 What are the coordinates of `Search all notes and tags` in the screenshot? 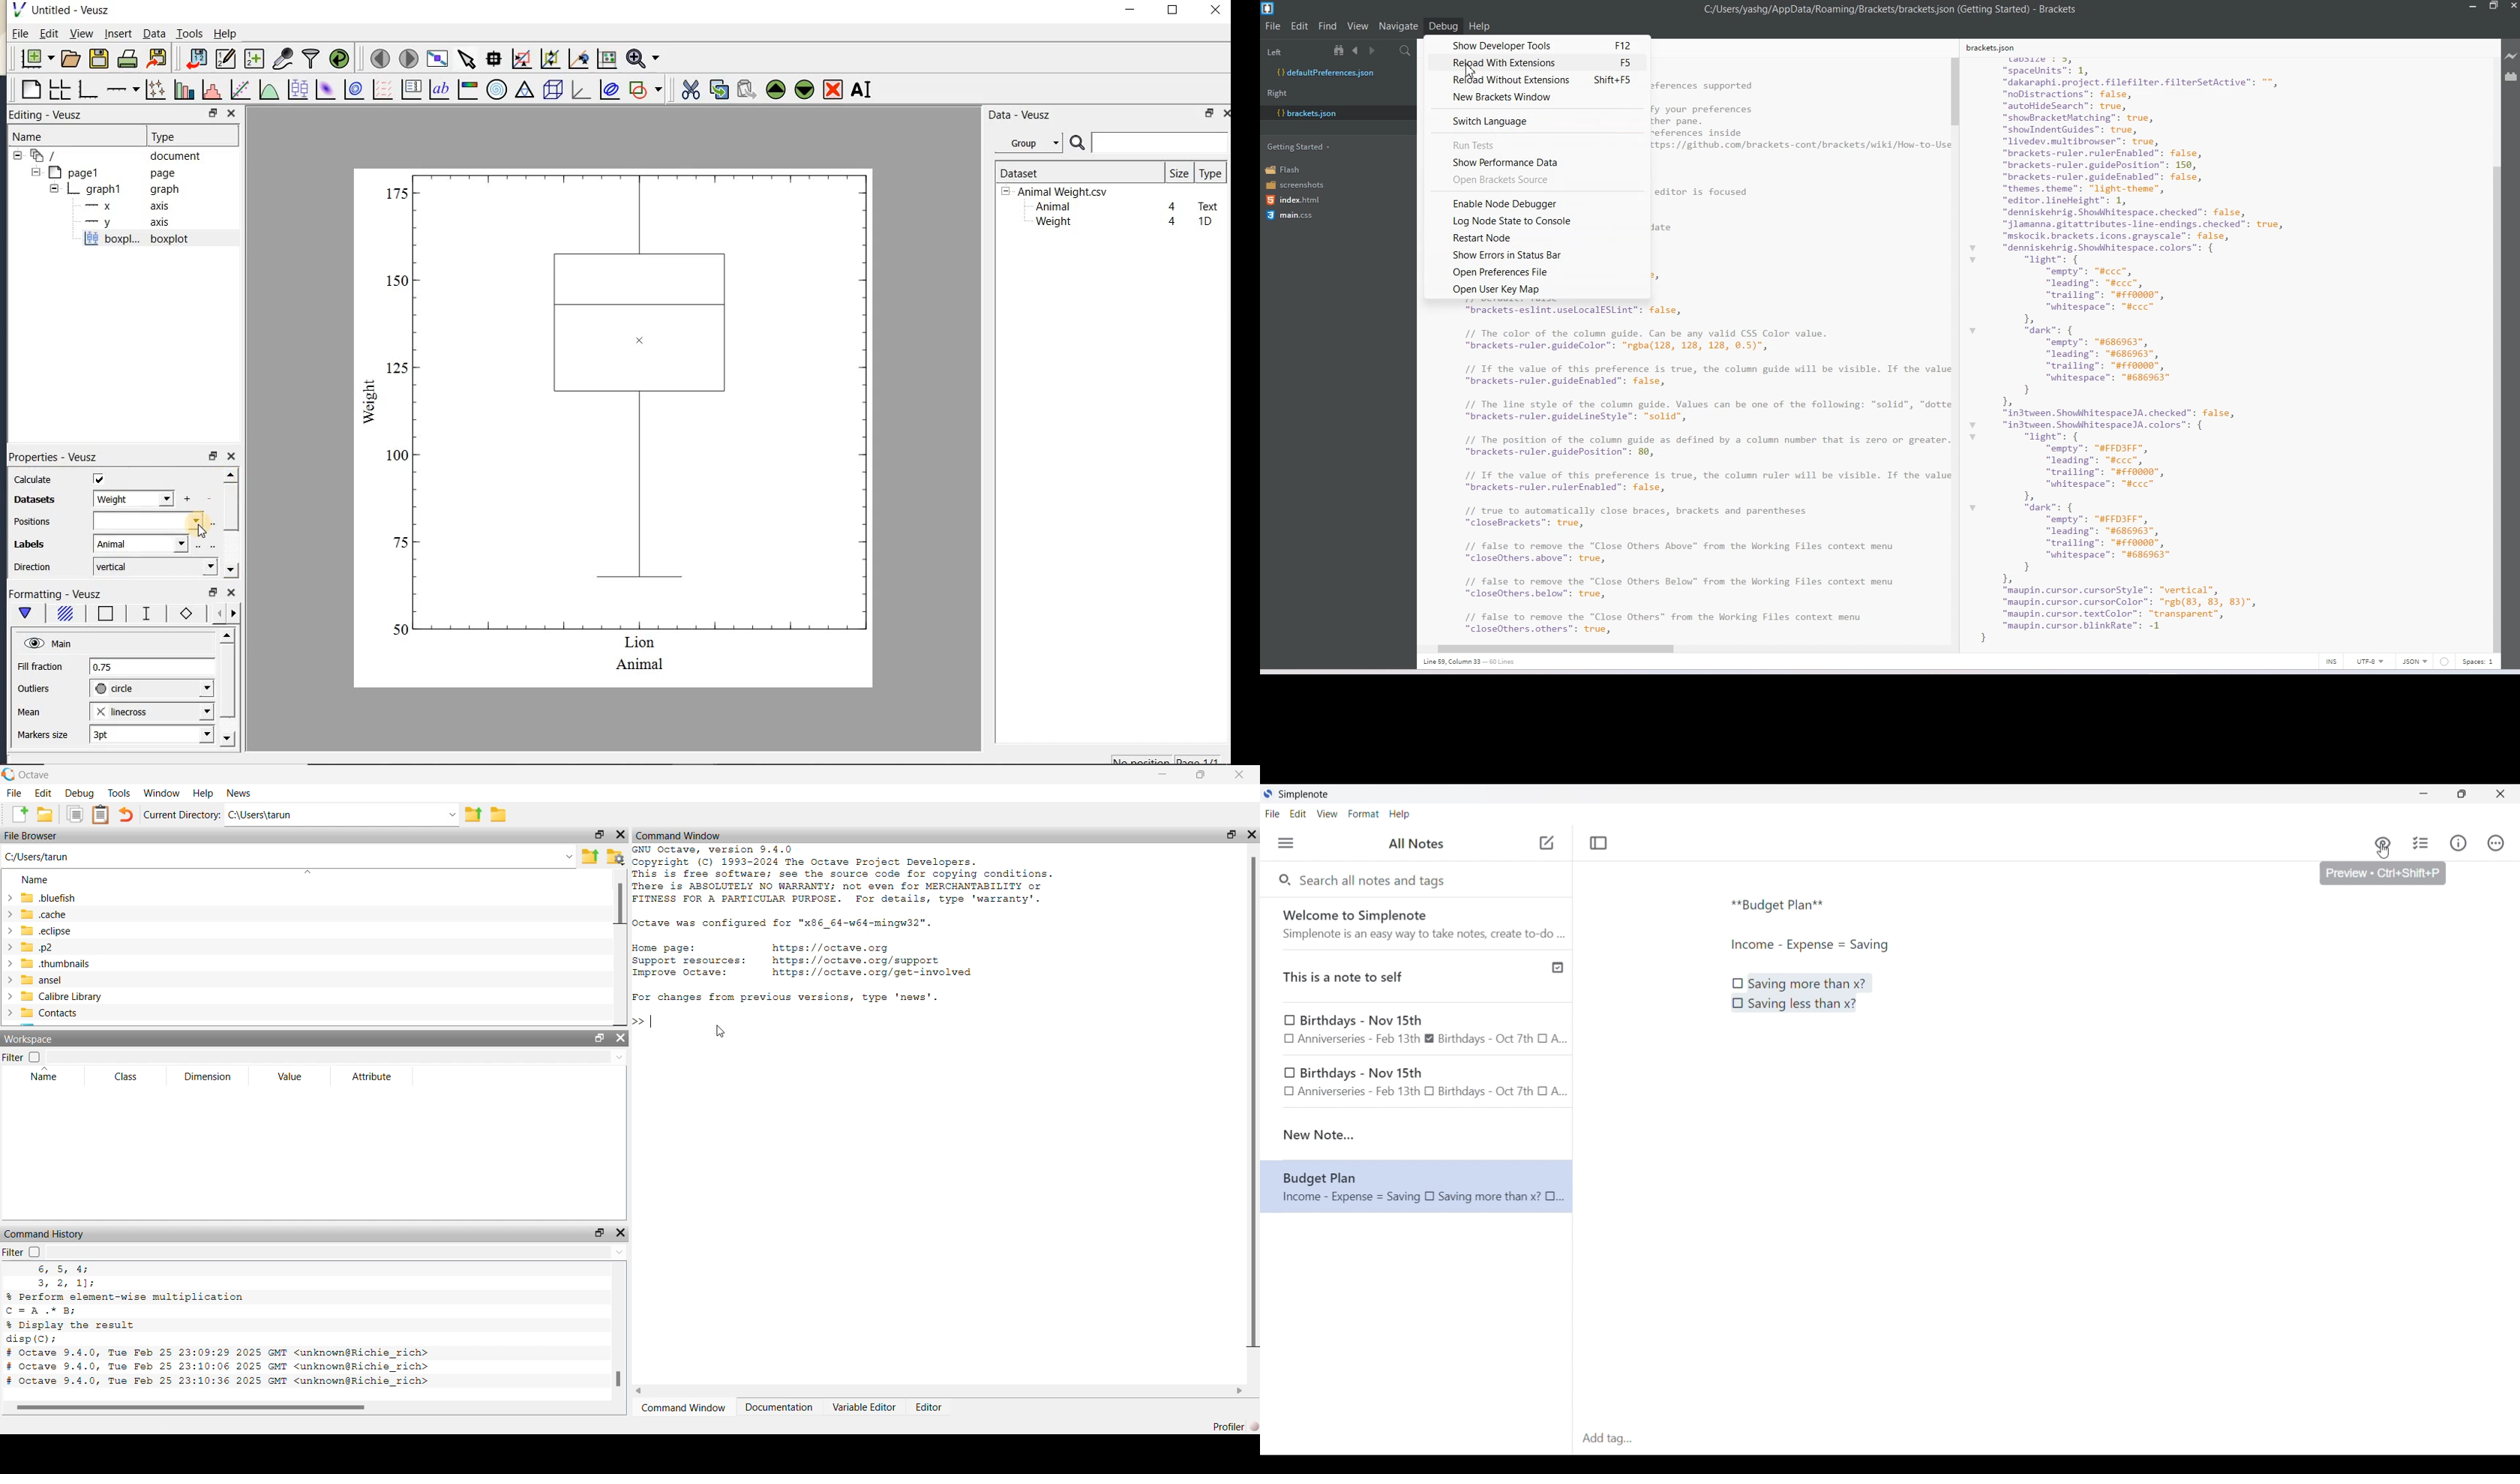 It's located at (1376, 879).